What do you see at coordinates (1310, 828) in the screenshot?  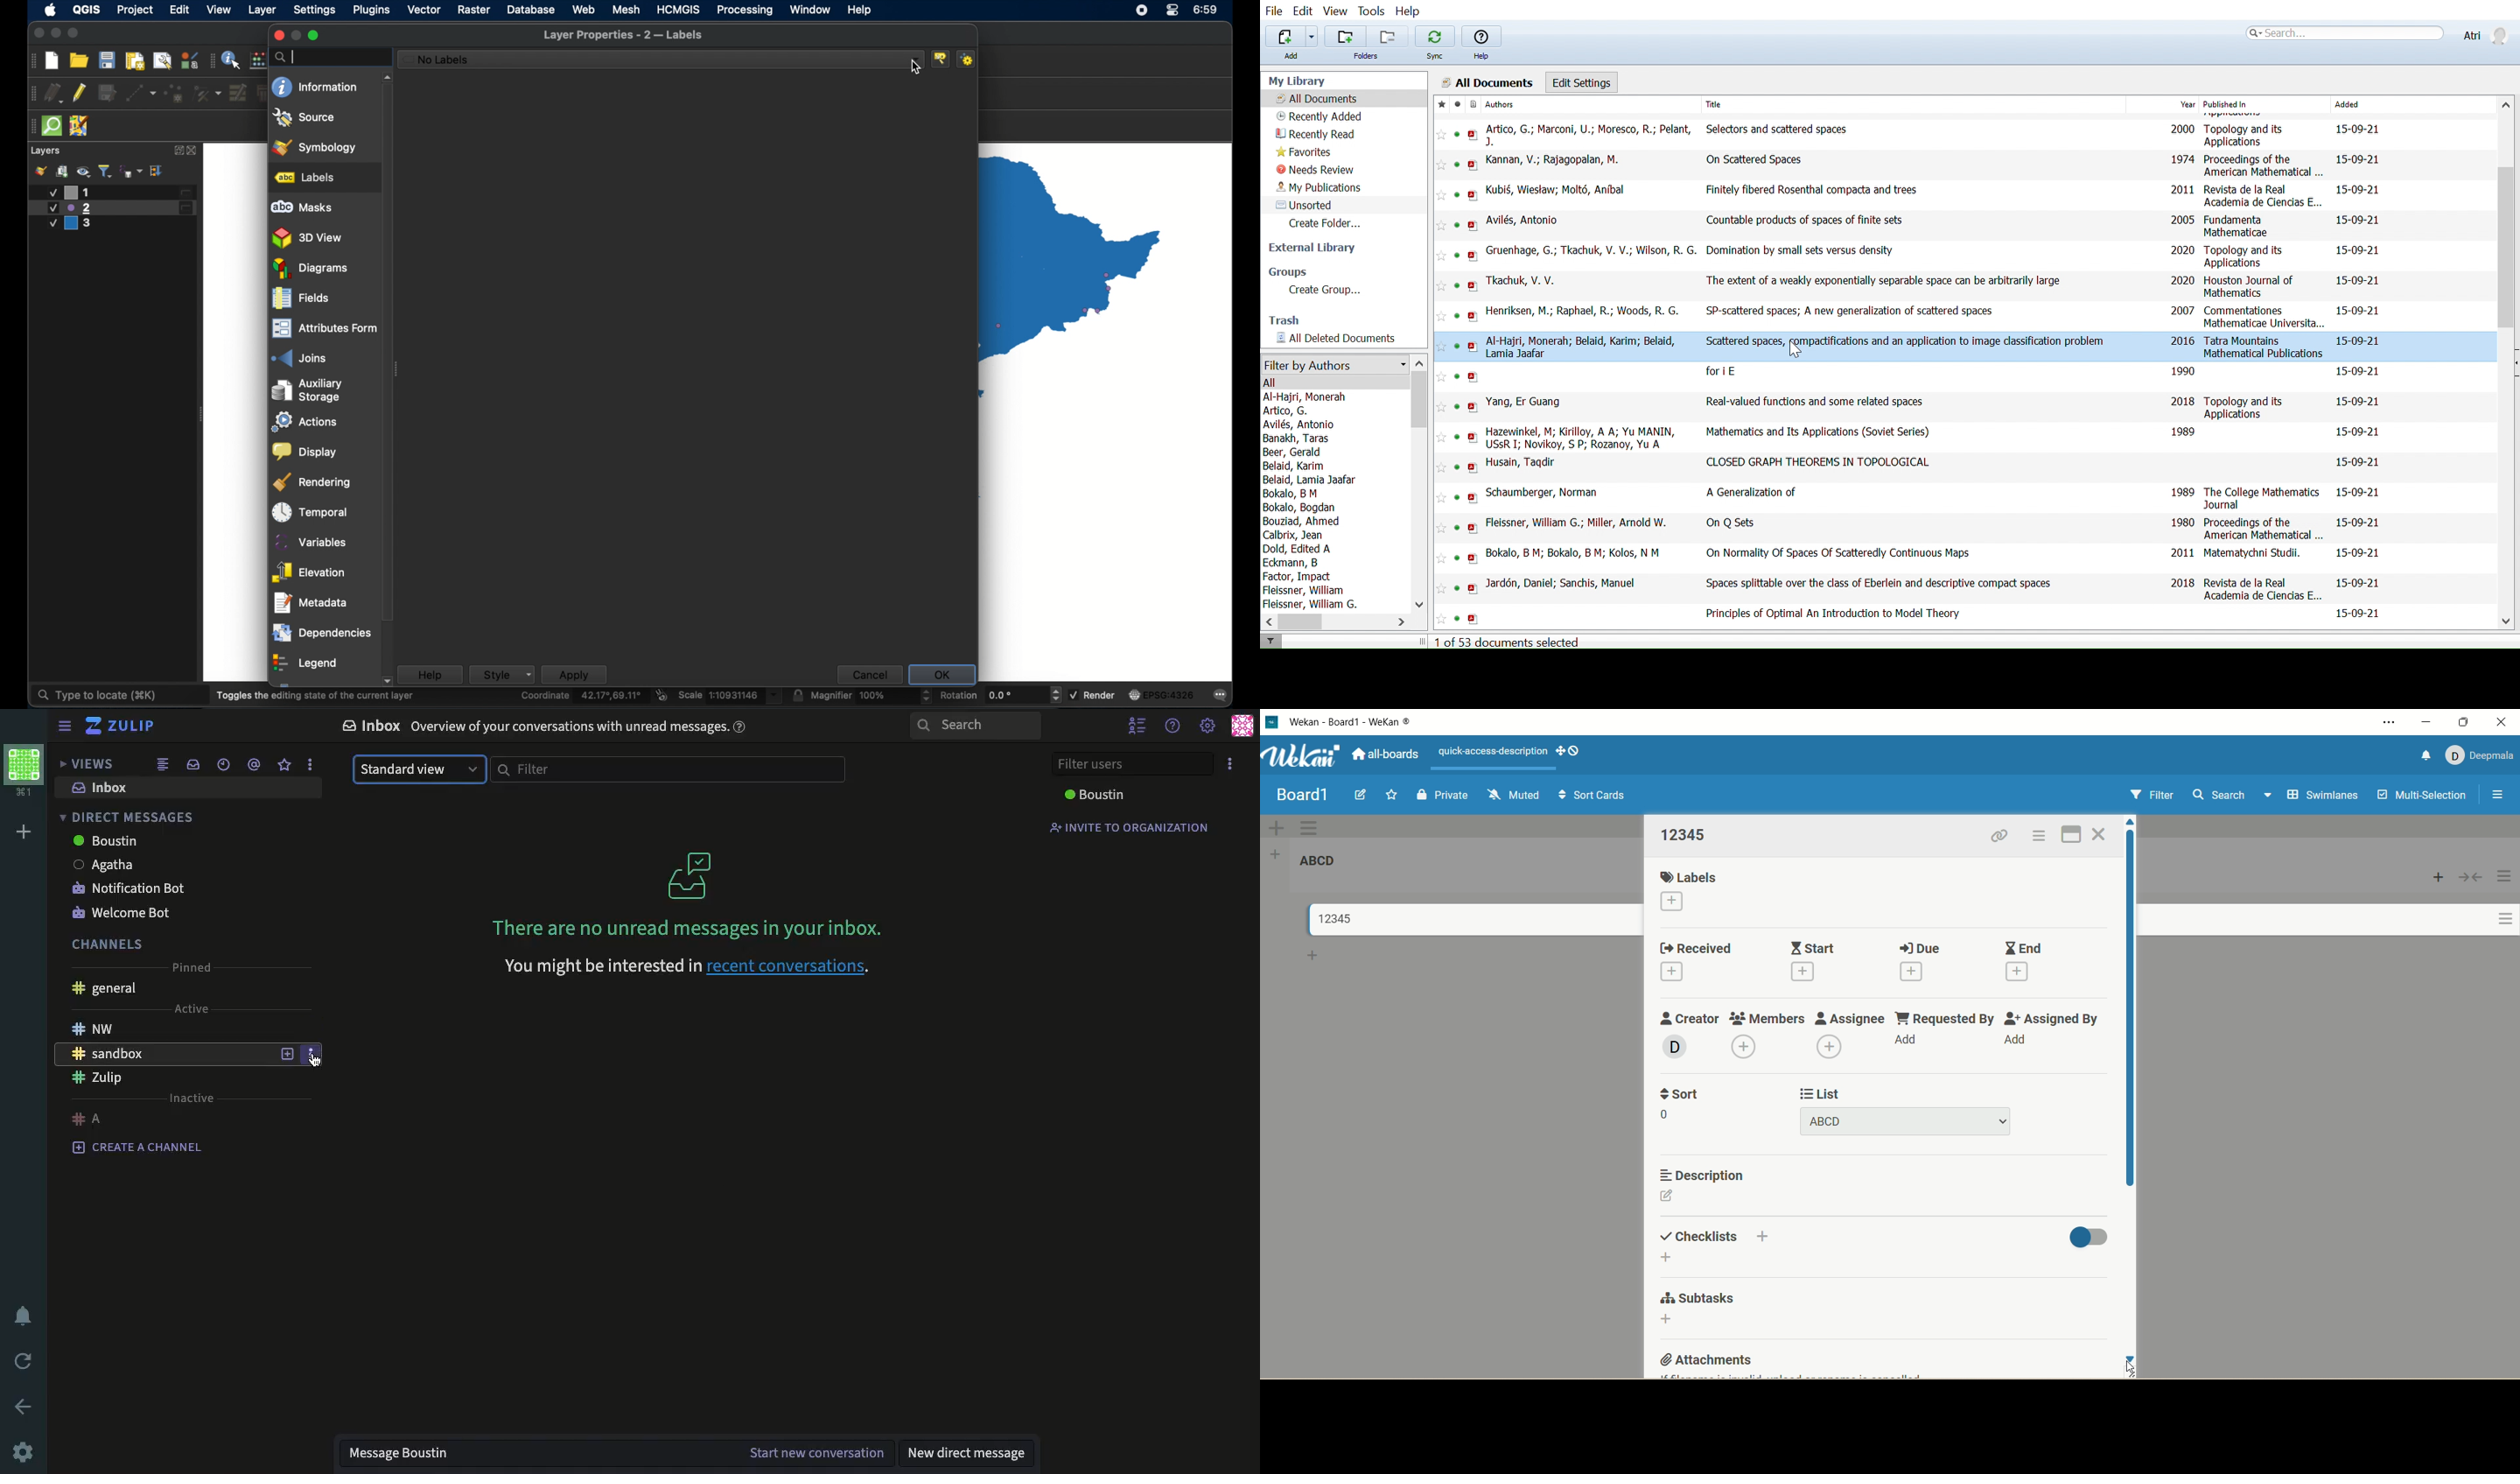 I see `swimlane actions` at bounding box center [1310, 828].